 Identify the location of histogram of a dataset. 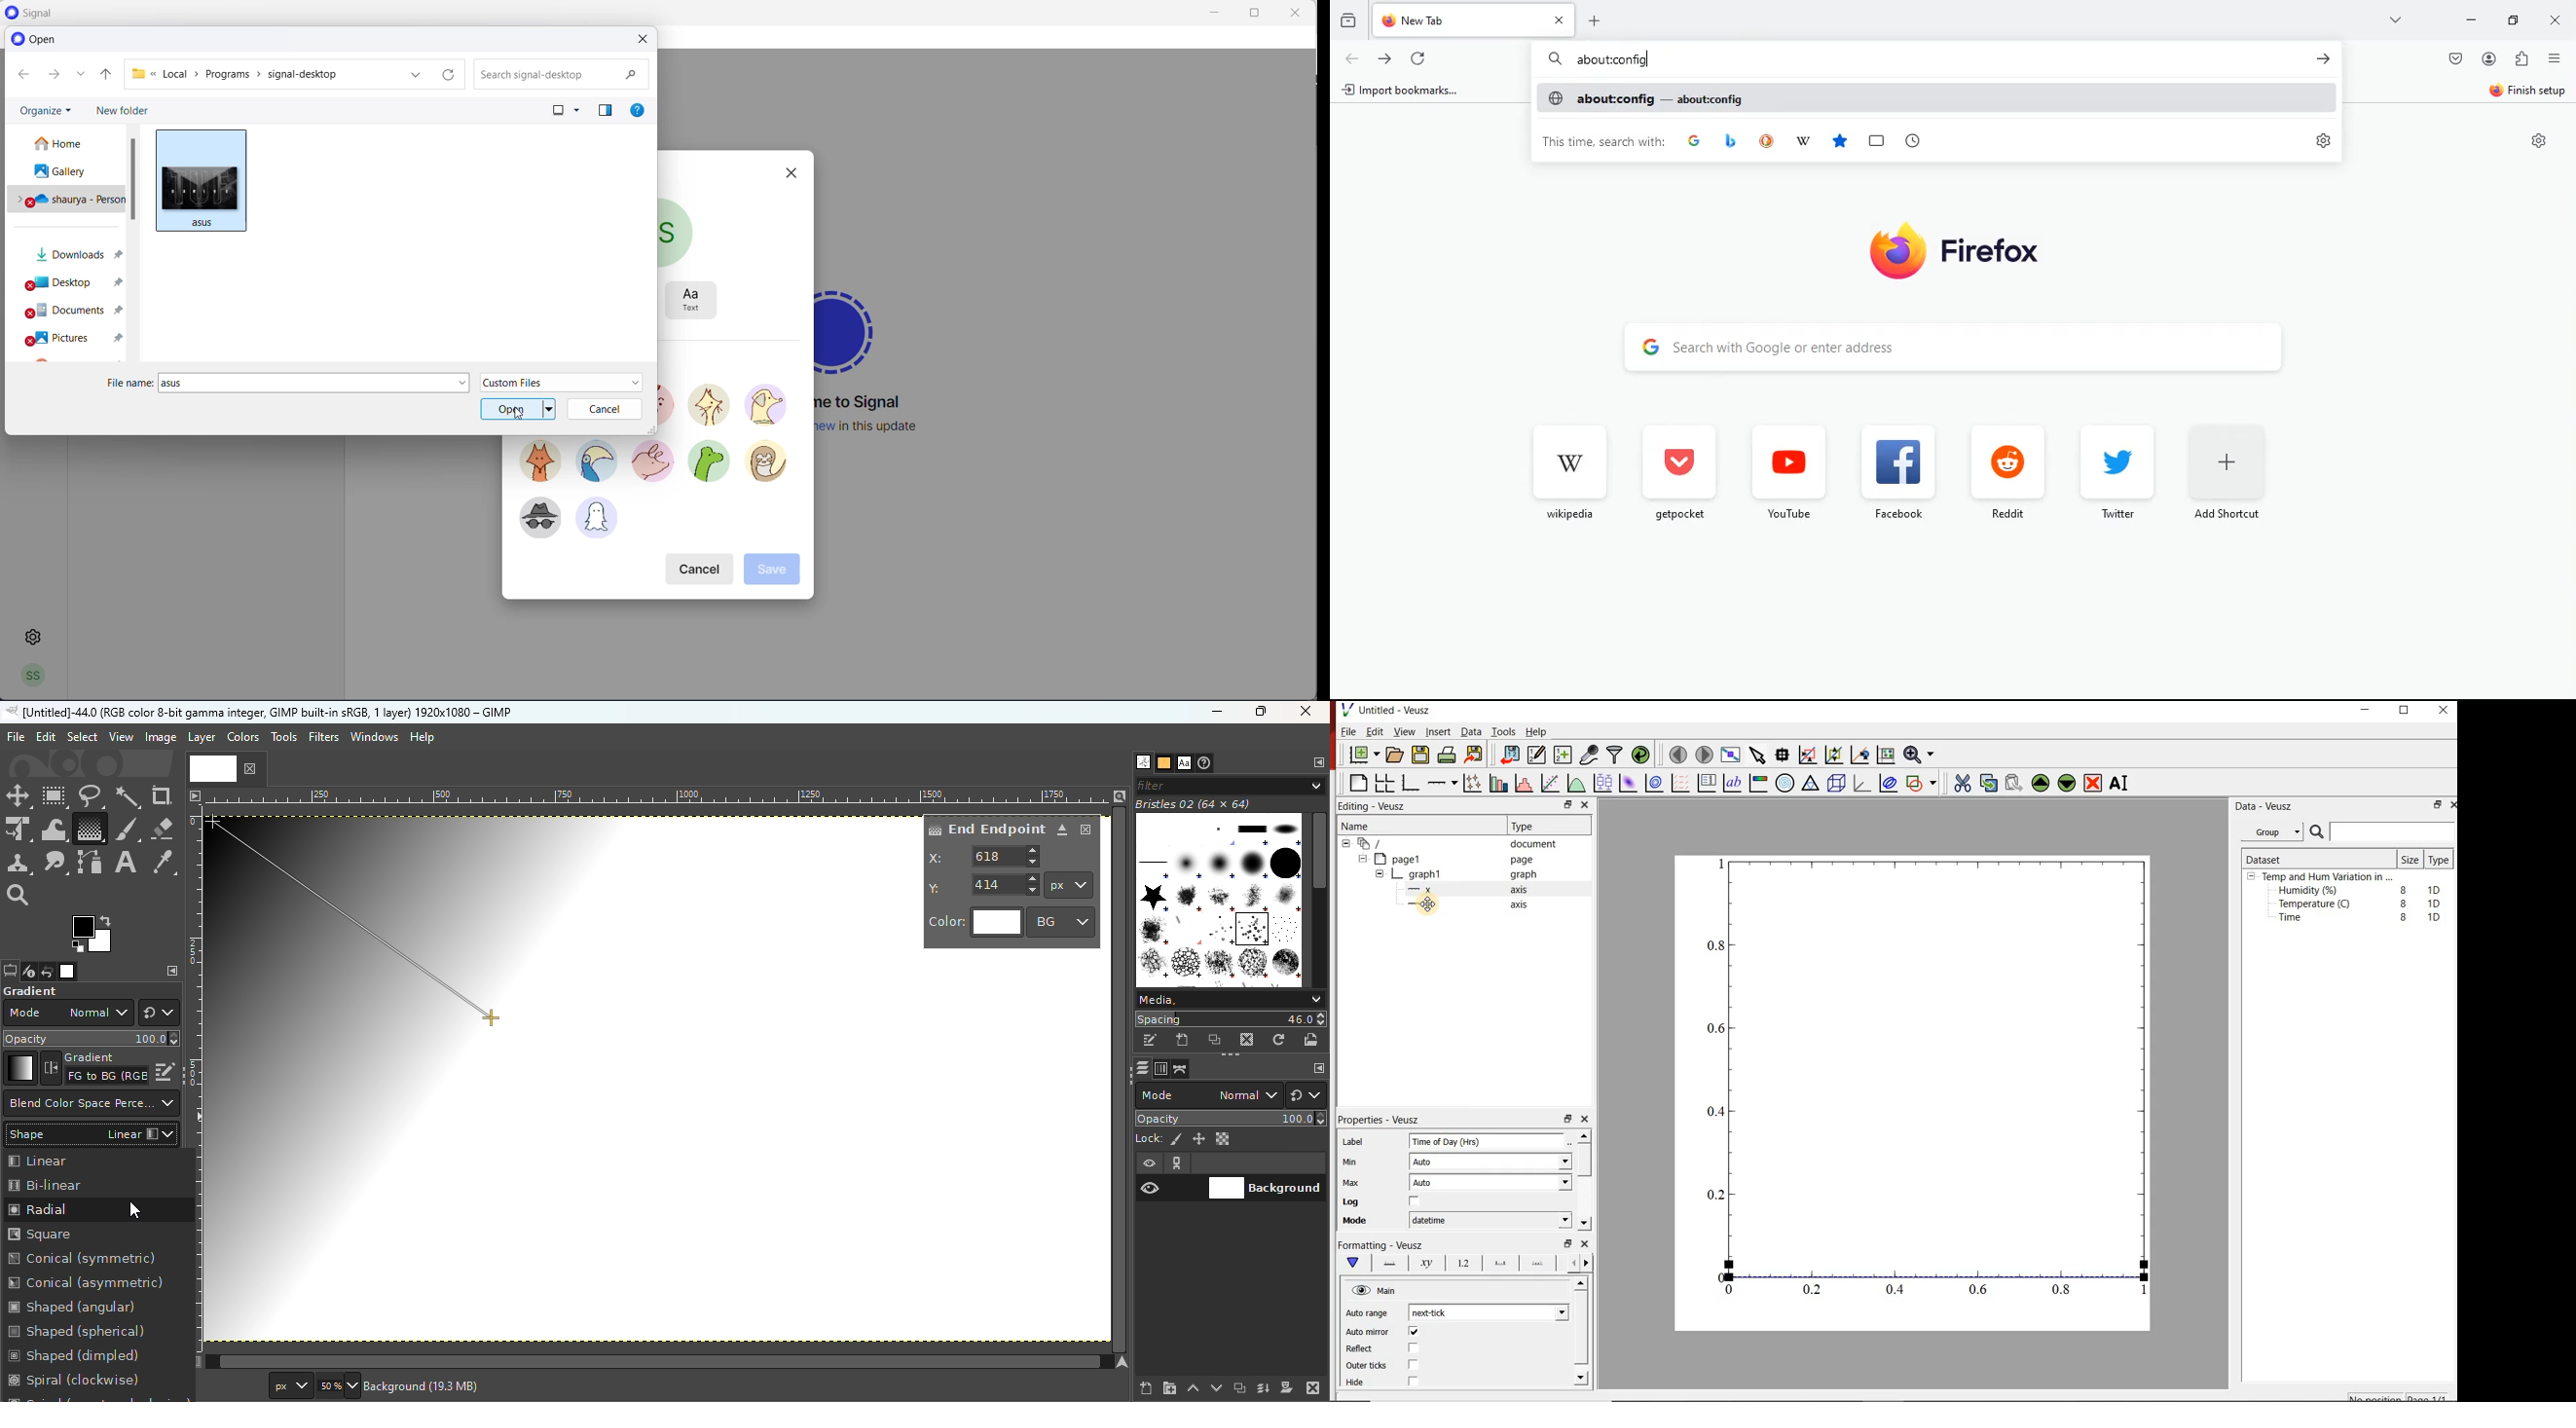
(1526, 783).